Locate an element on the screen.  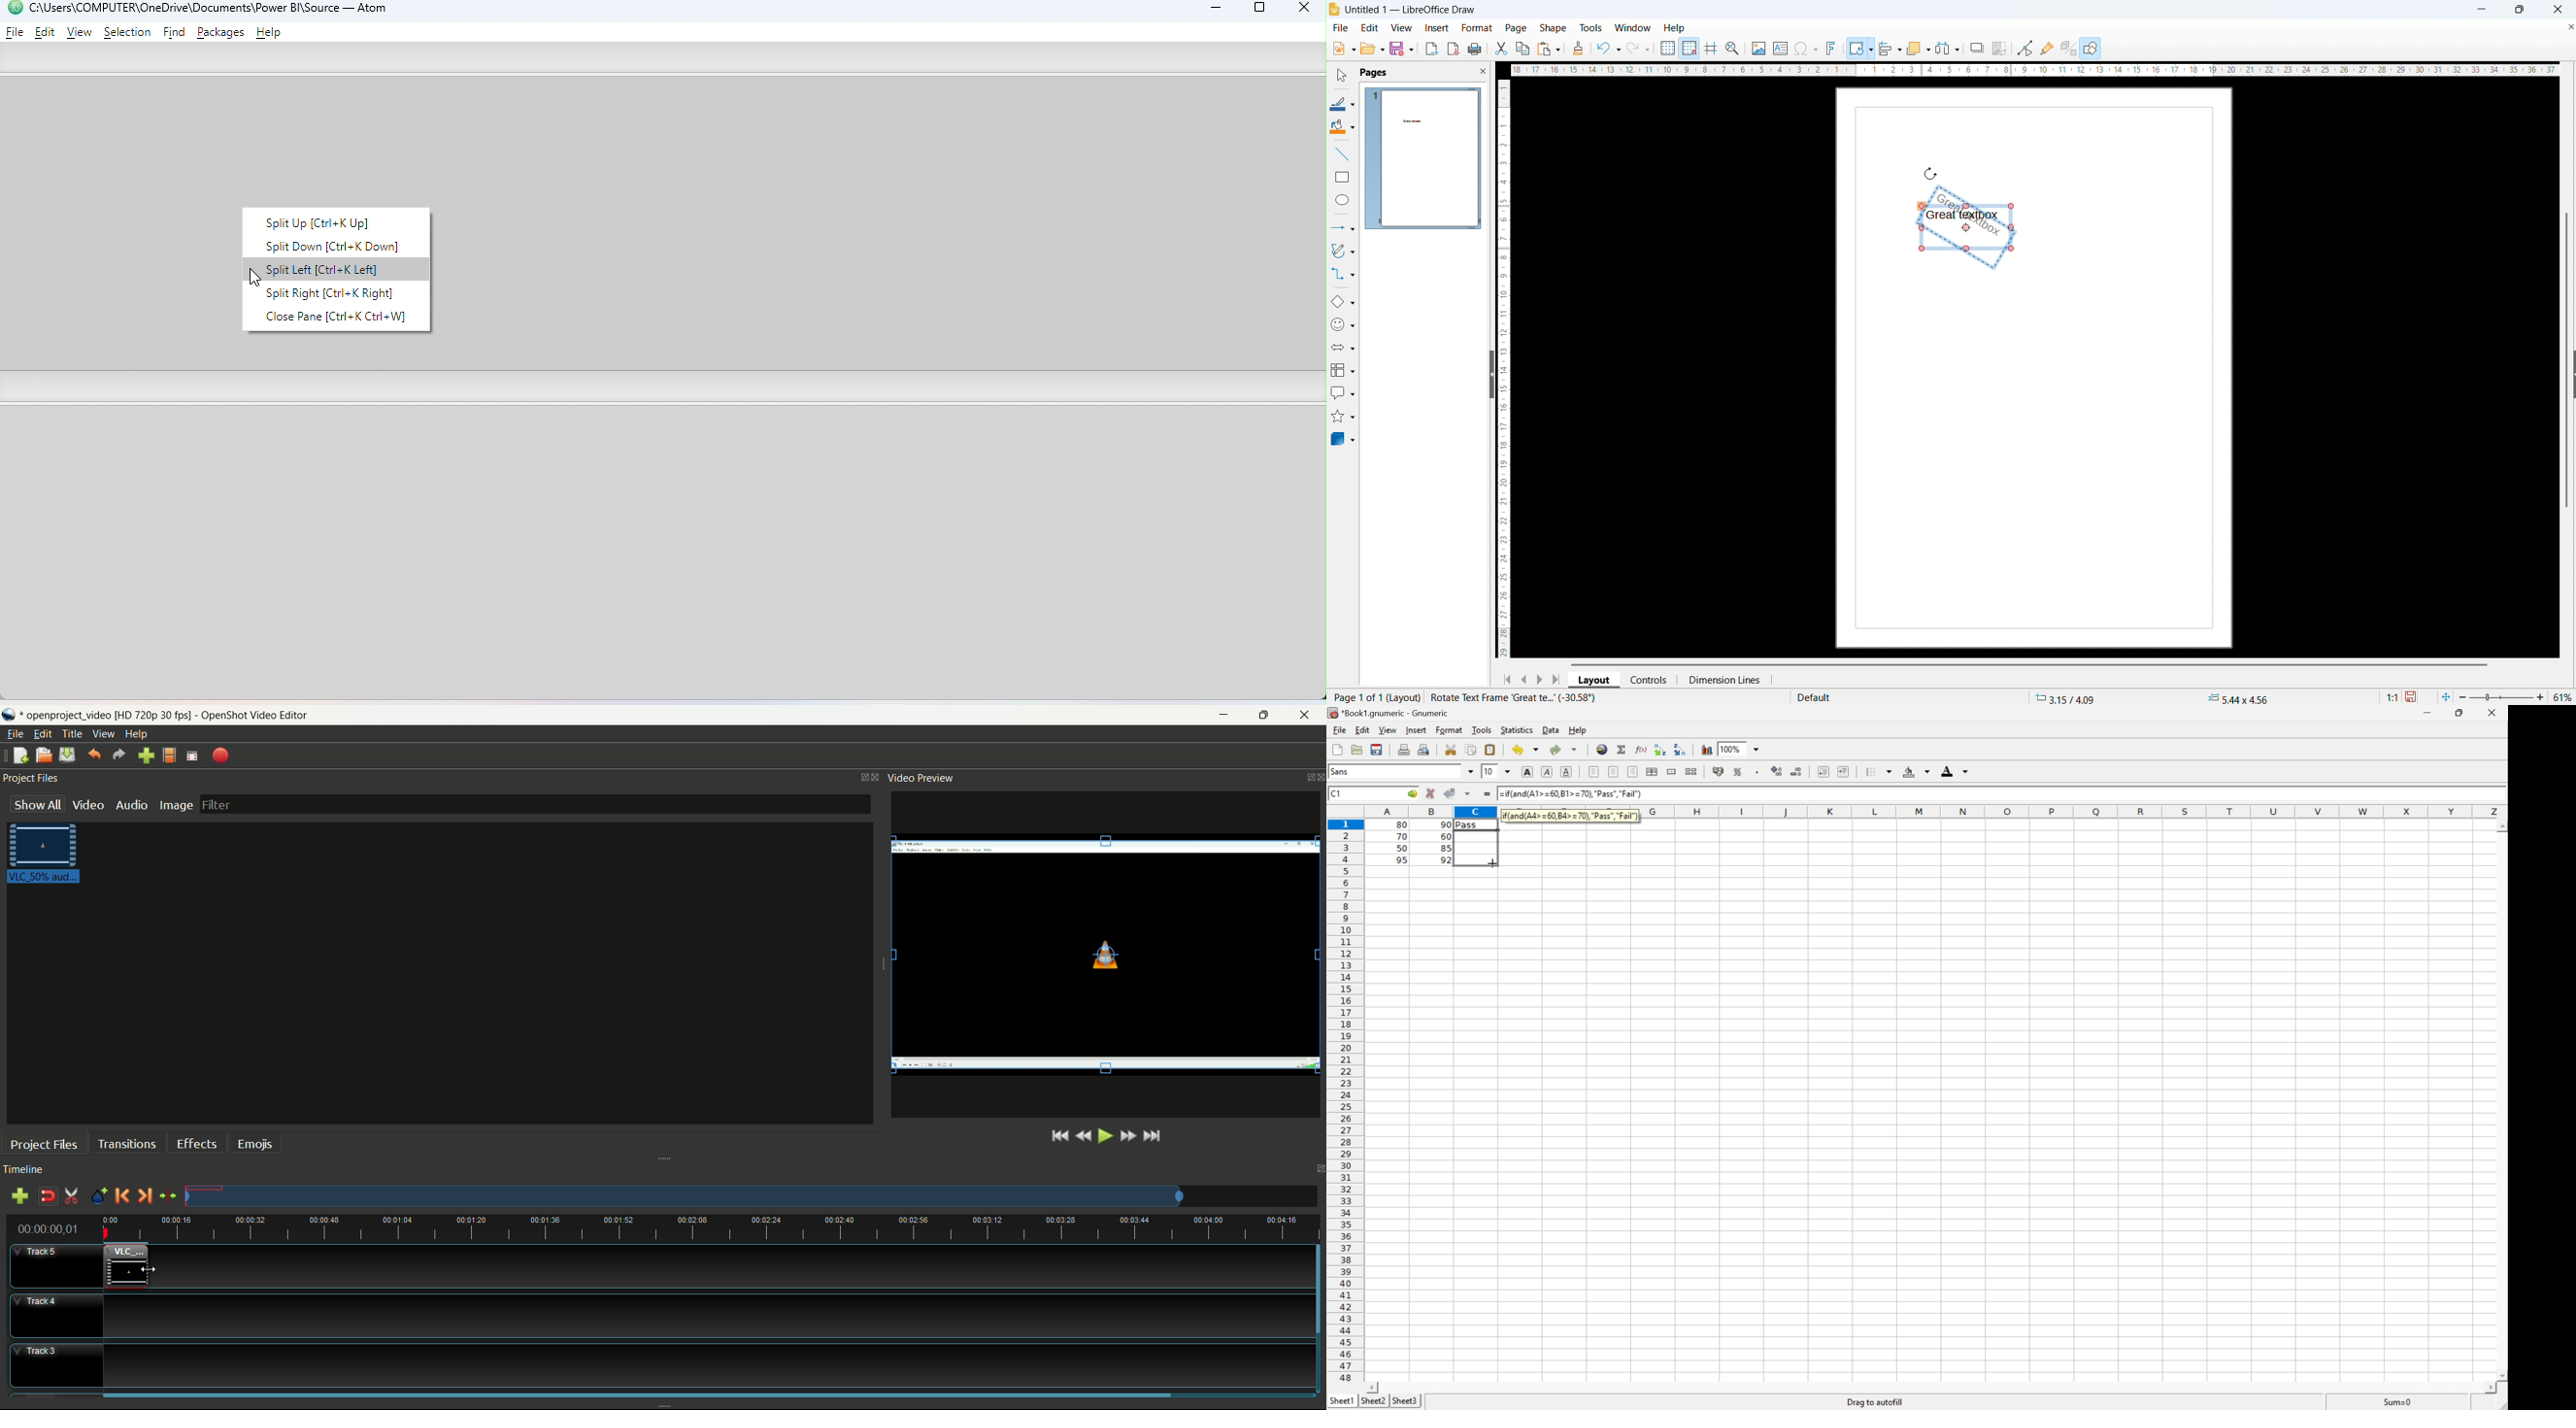
85 is located at coordinates (1446, 850).